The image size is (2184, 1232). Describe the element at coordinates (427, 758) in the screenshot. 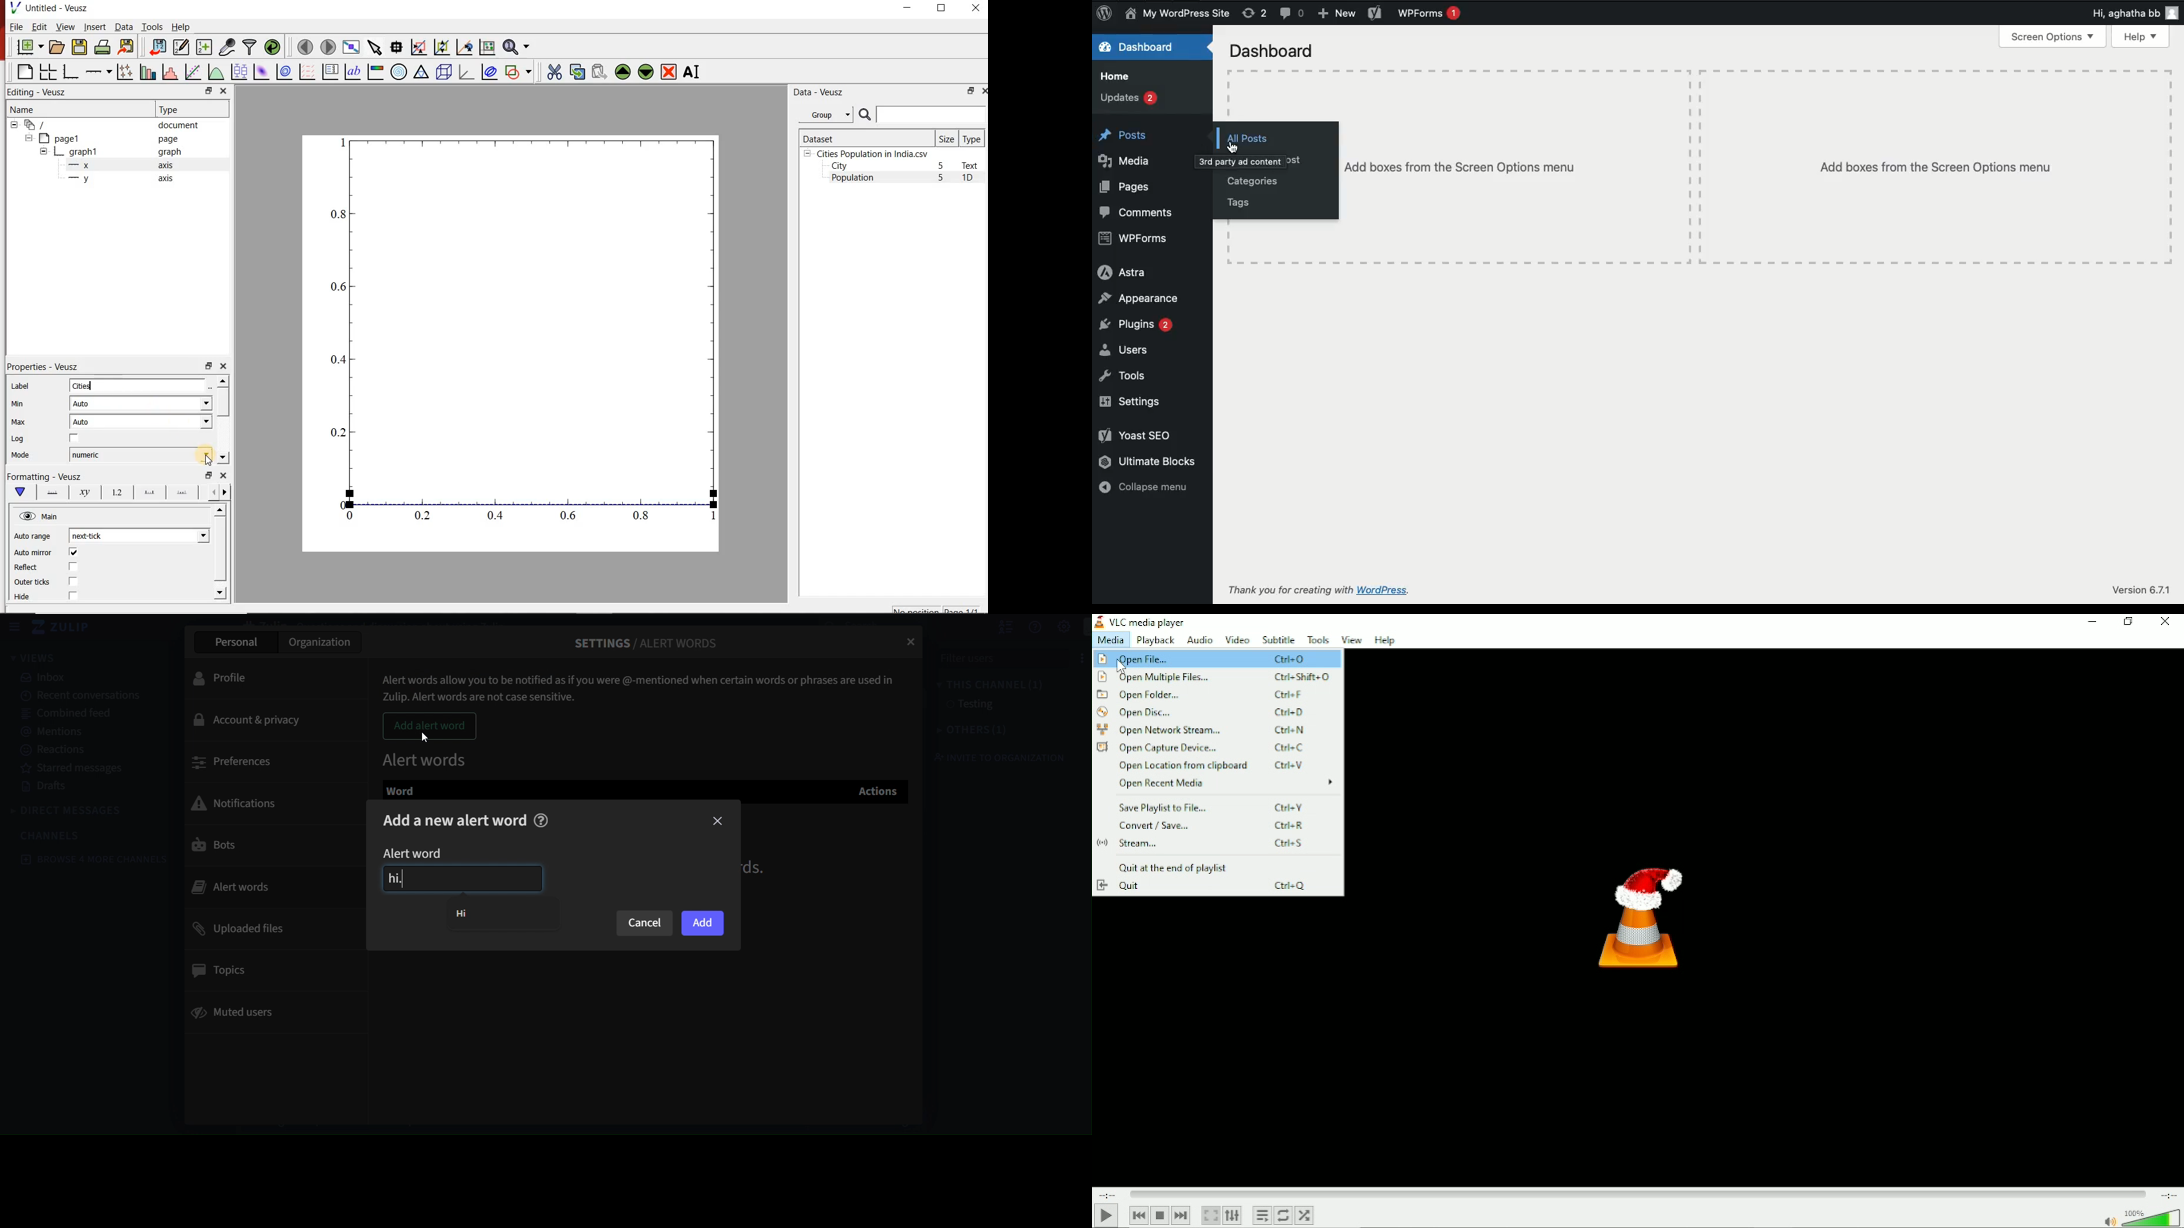

I see `alert words` at that location.